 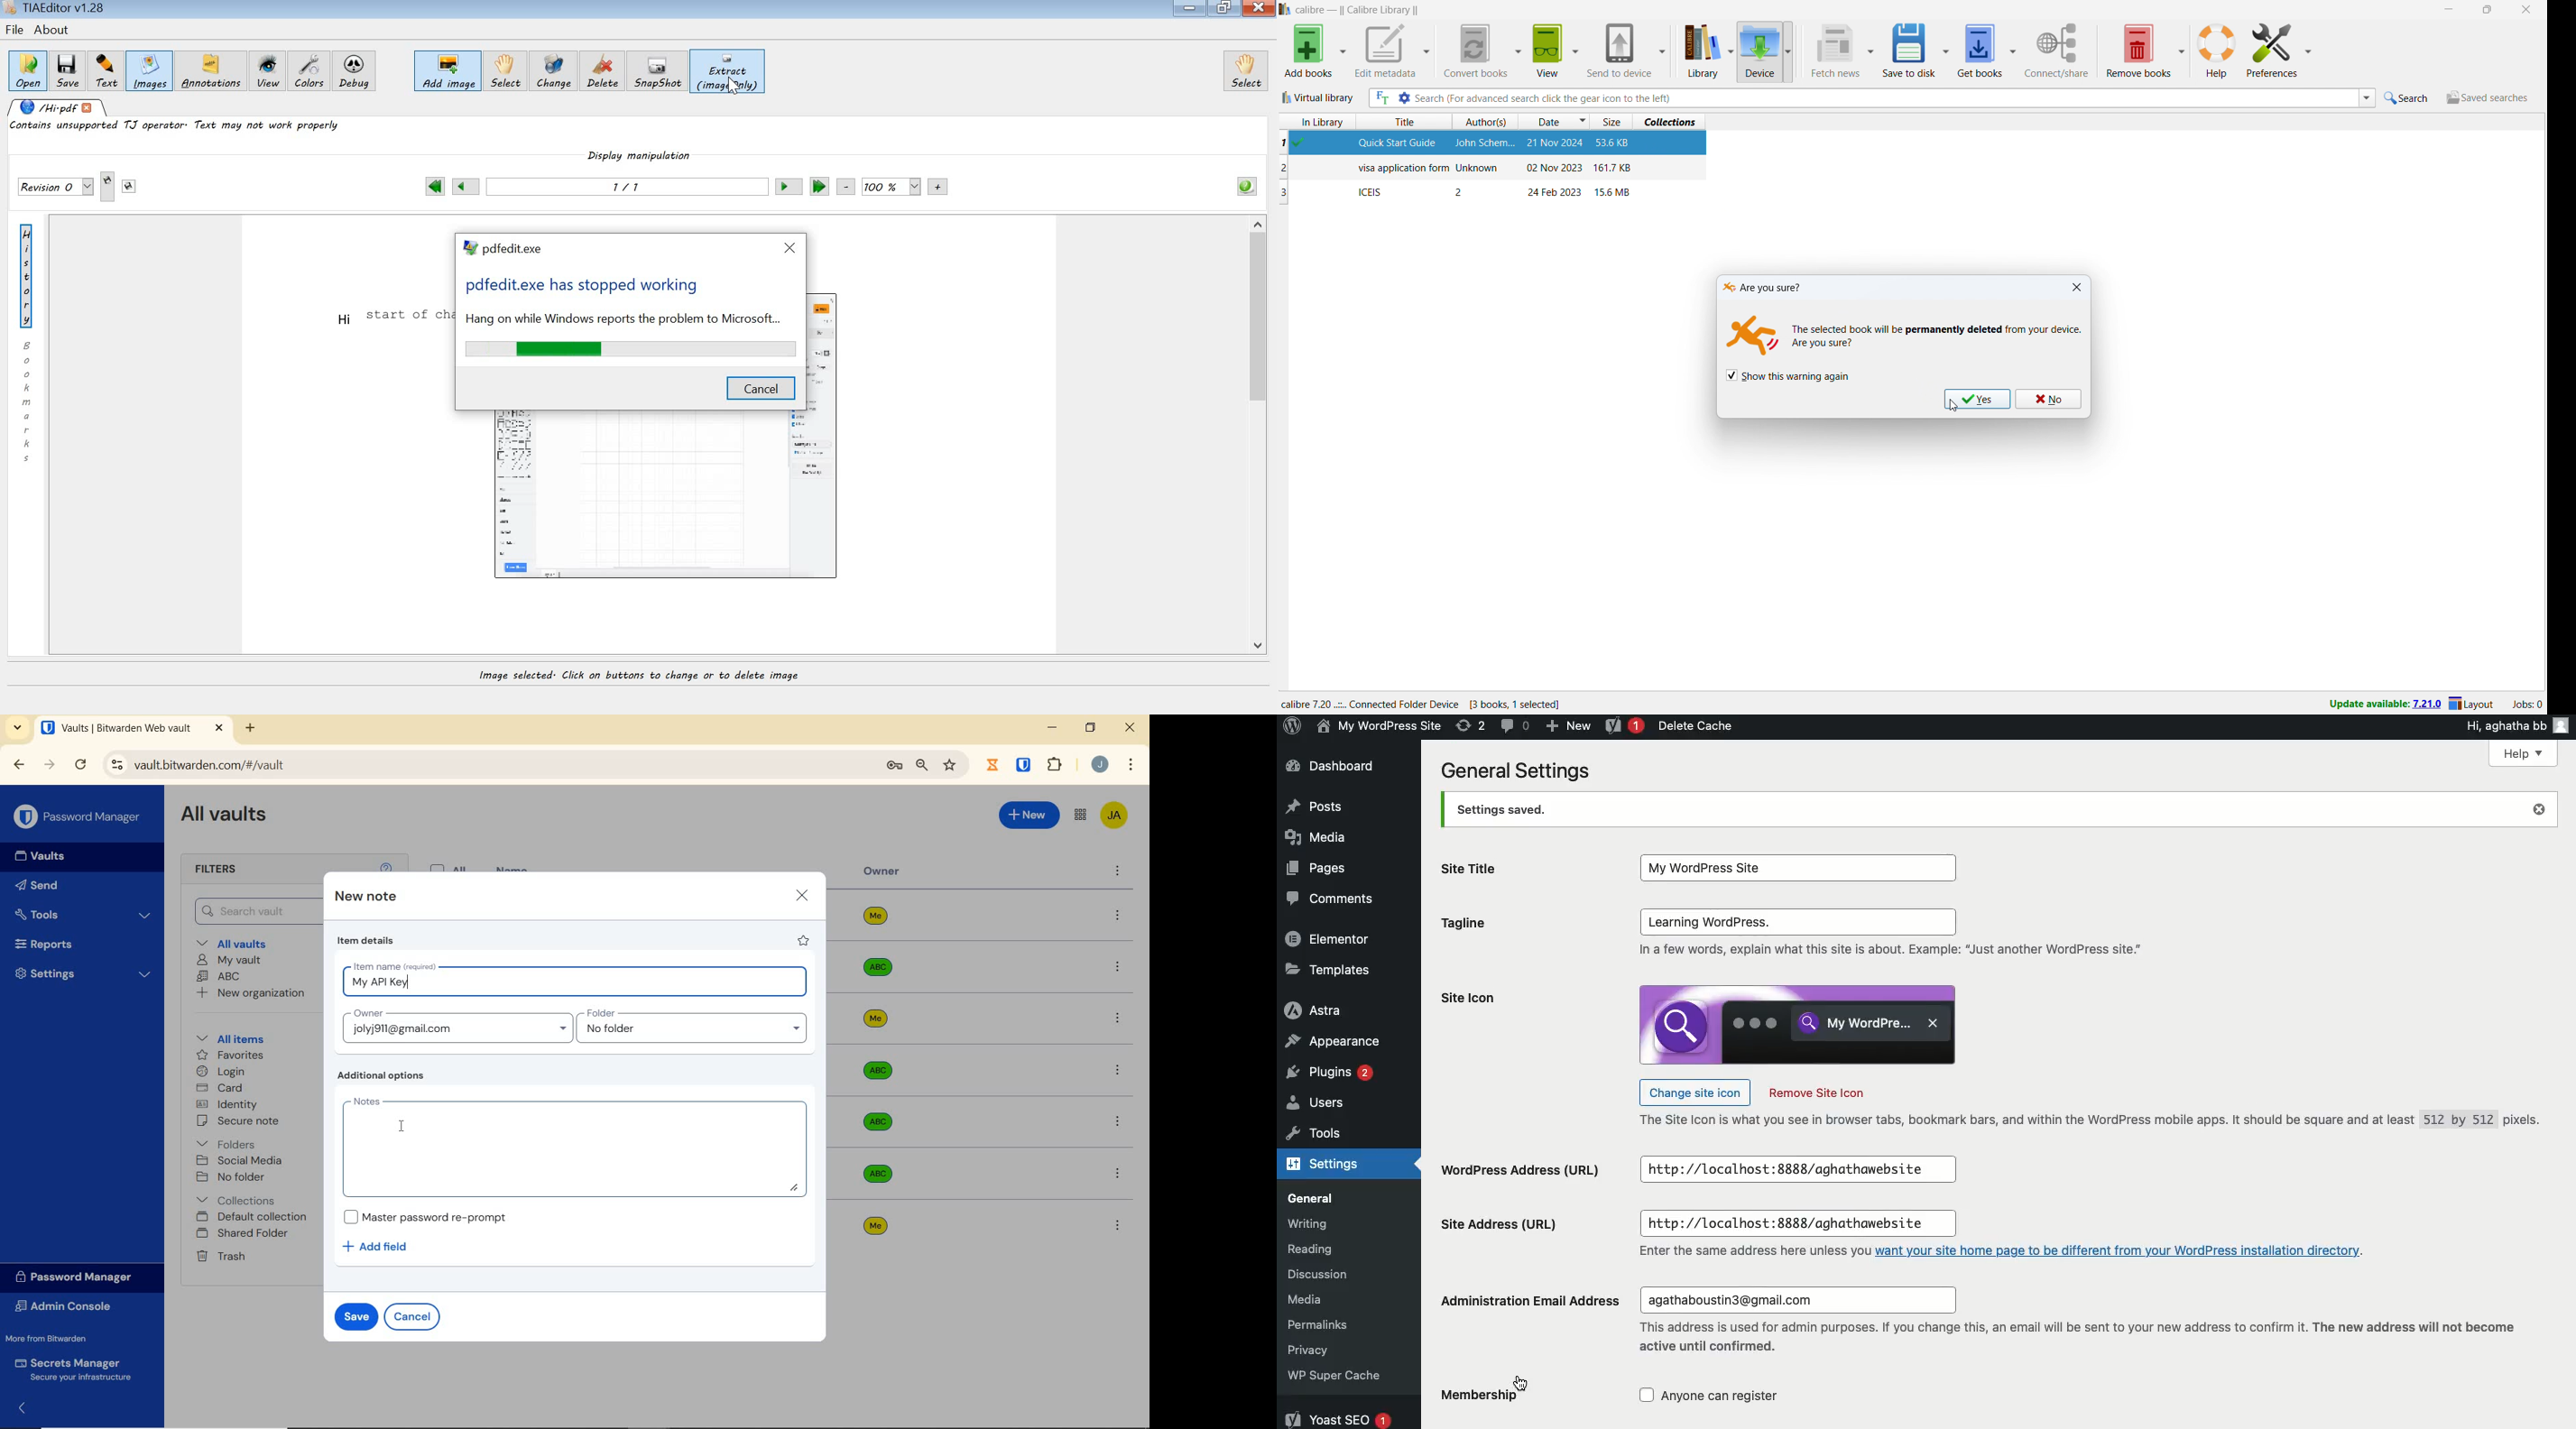 What do you see at coordinates (81, 765) in the screenshot?
I see `RELOAD` at bounding box center [81, 765].